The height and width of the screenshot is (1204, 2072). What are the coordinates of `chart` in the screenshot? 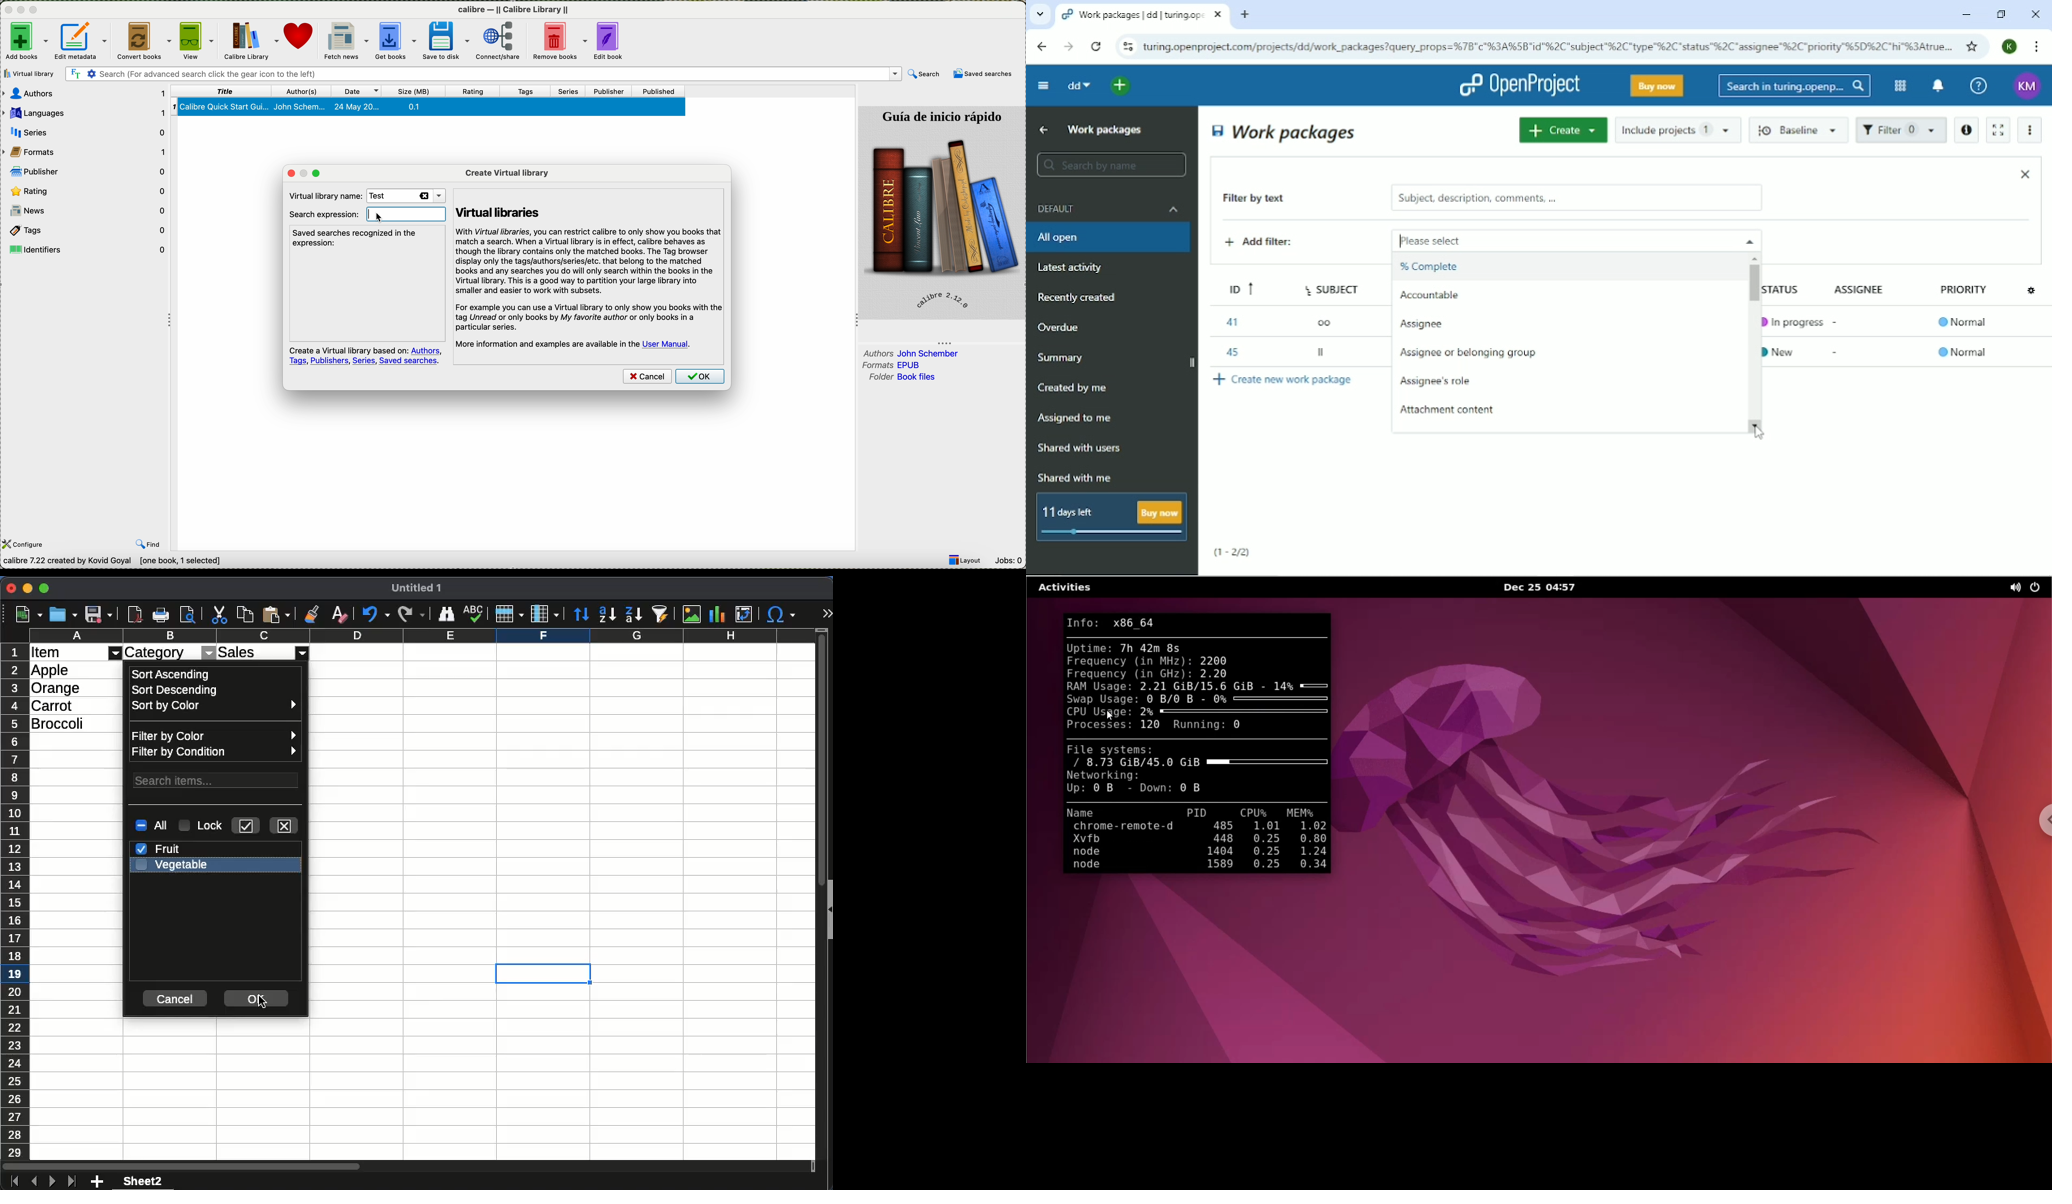 It's located at (720, 614).